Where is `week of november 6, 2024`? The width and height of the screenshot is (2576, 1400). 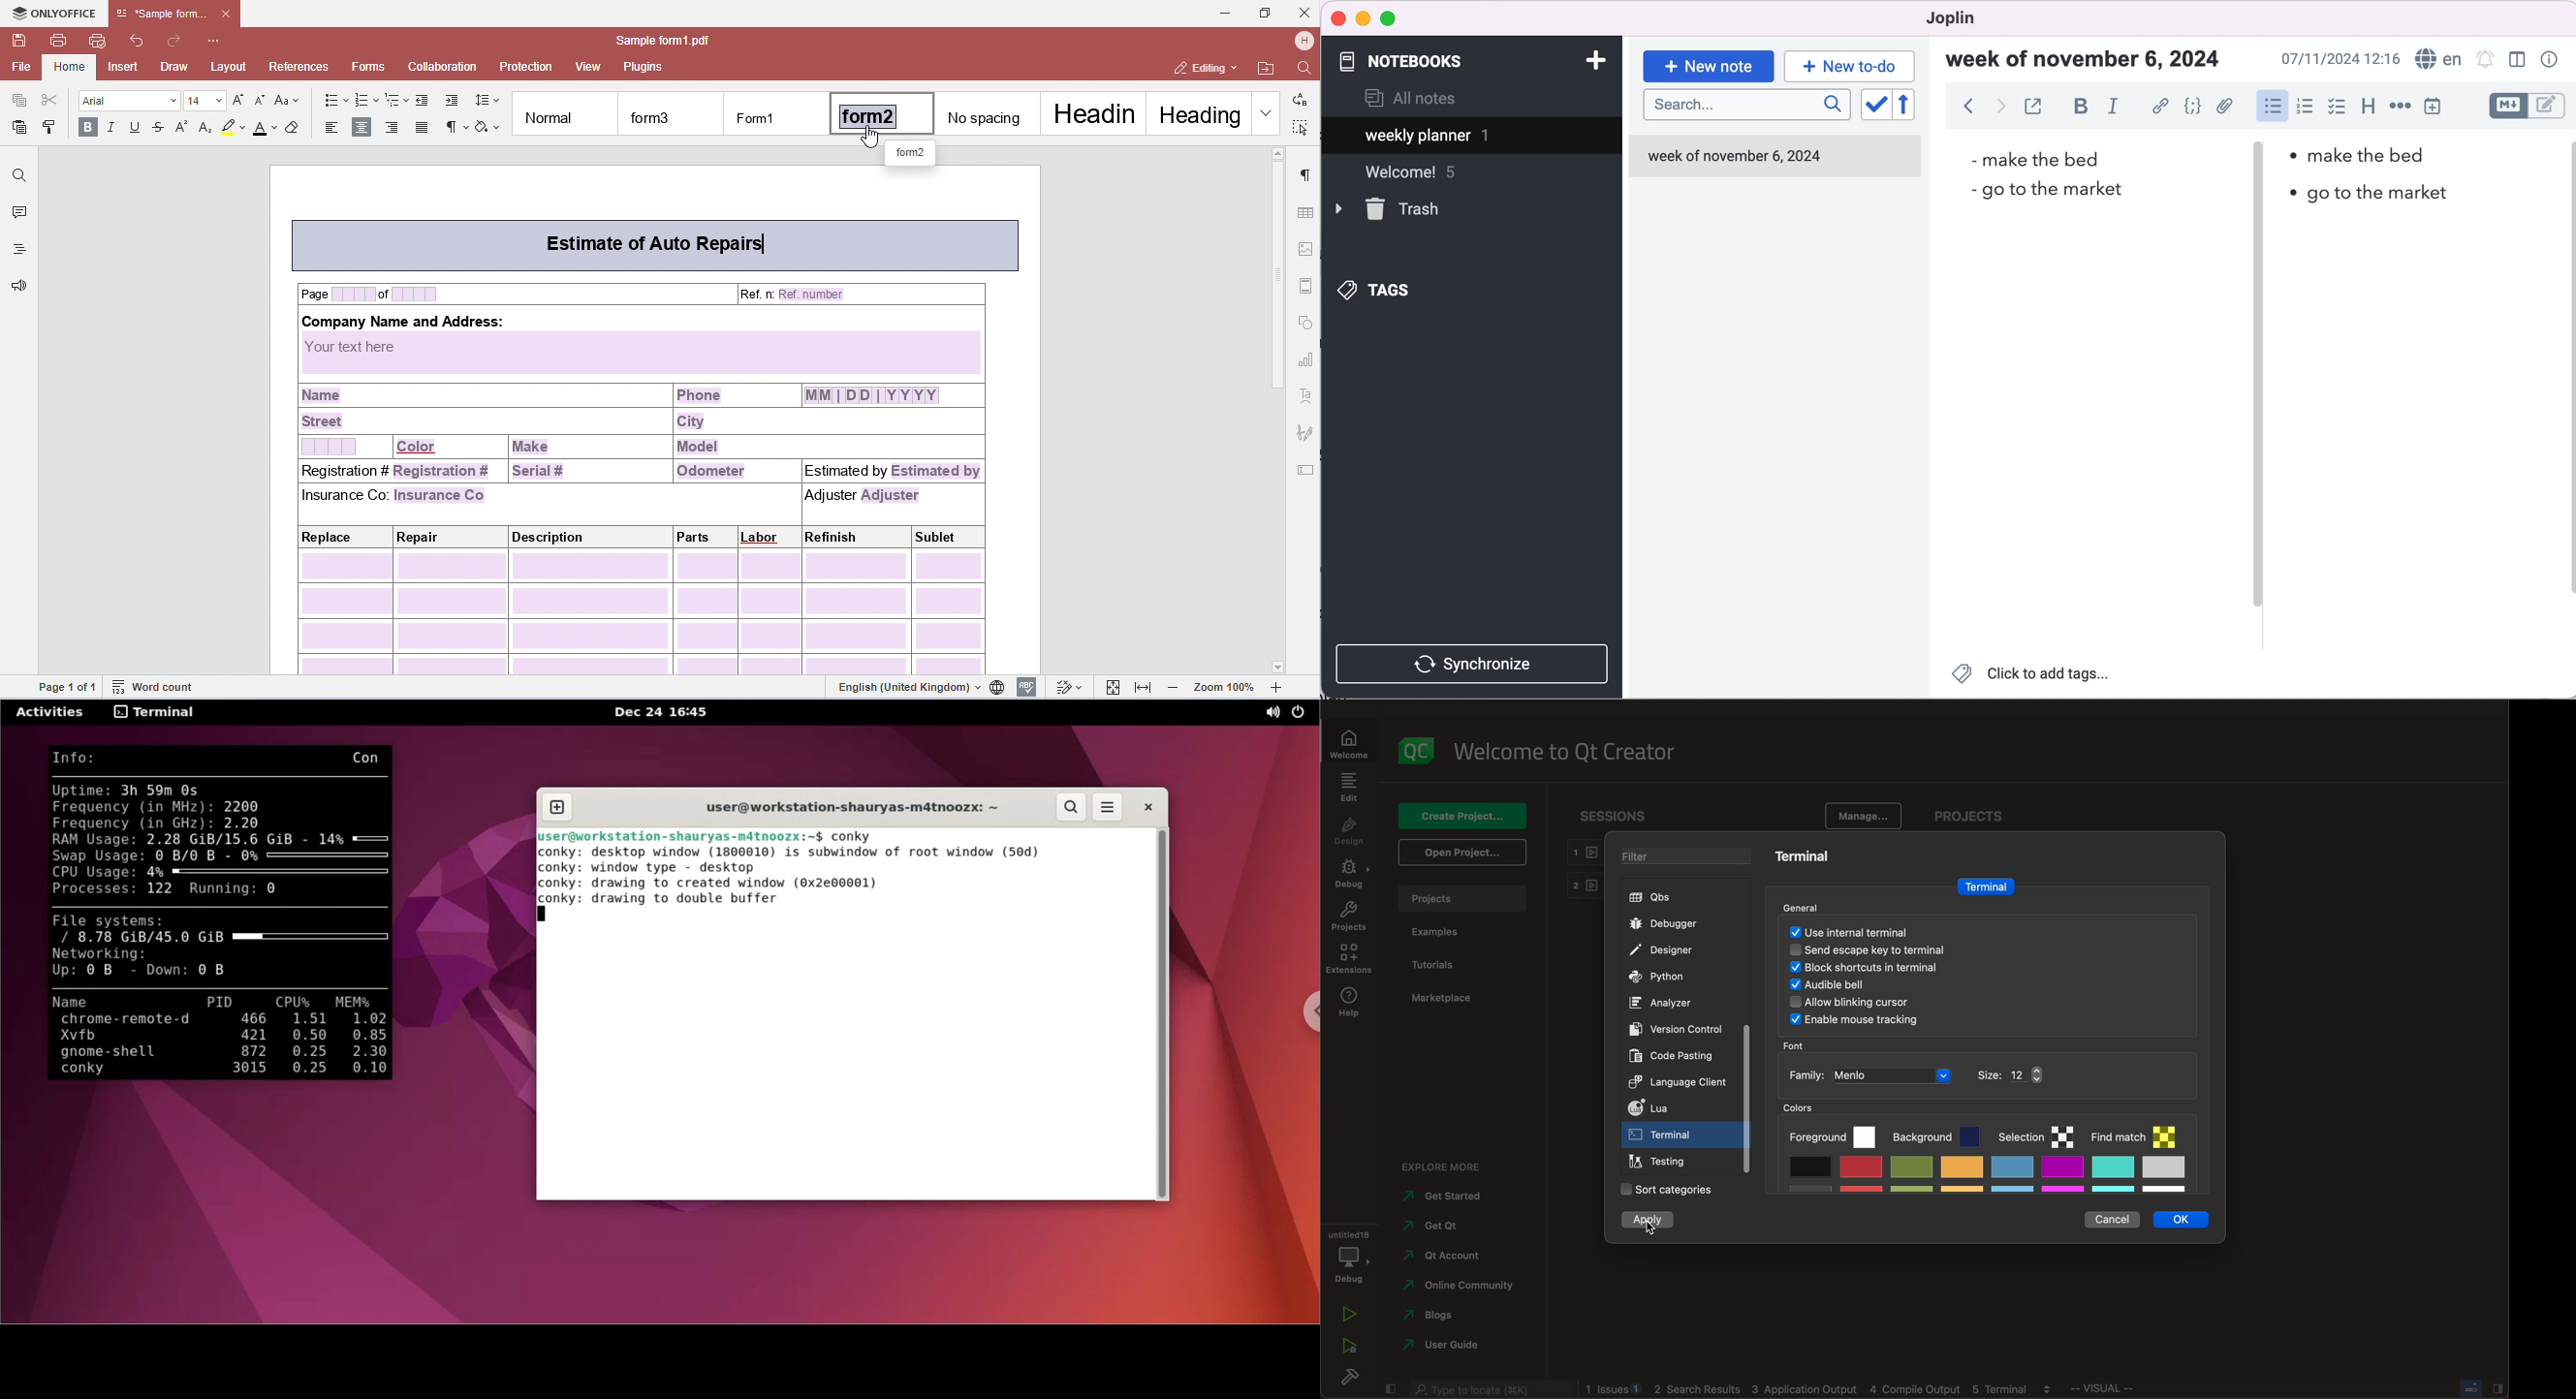 week of november 6, 2024 is located at coordinates (1739, 160).